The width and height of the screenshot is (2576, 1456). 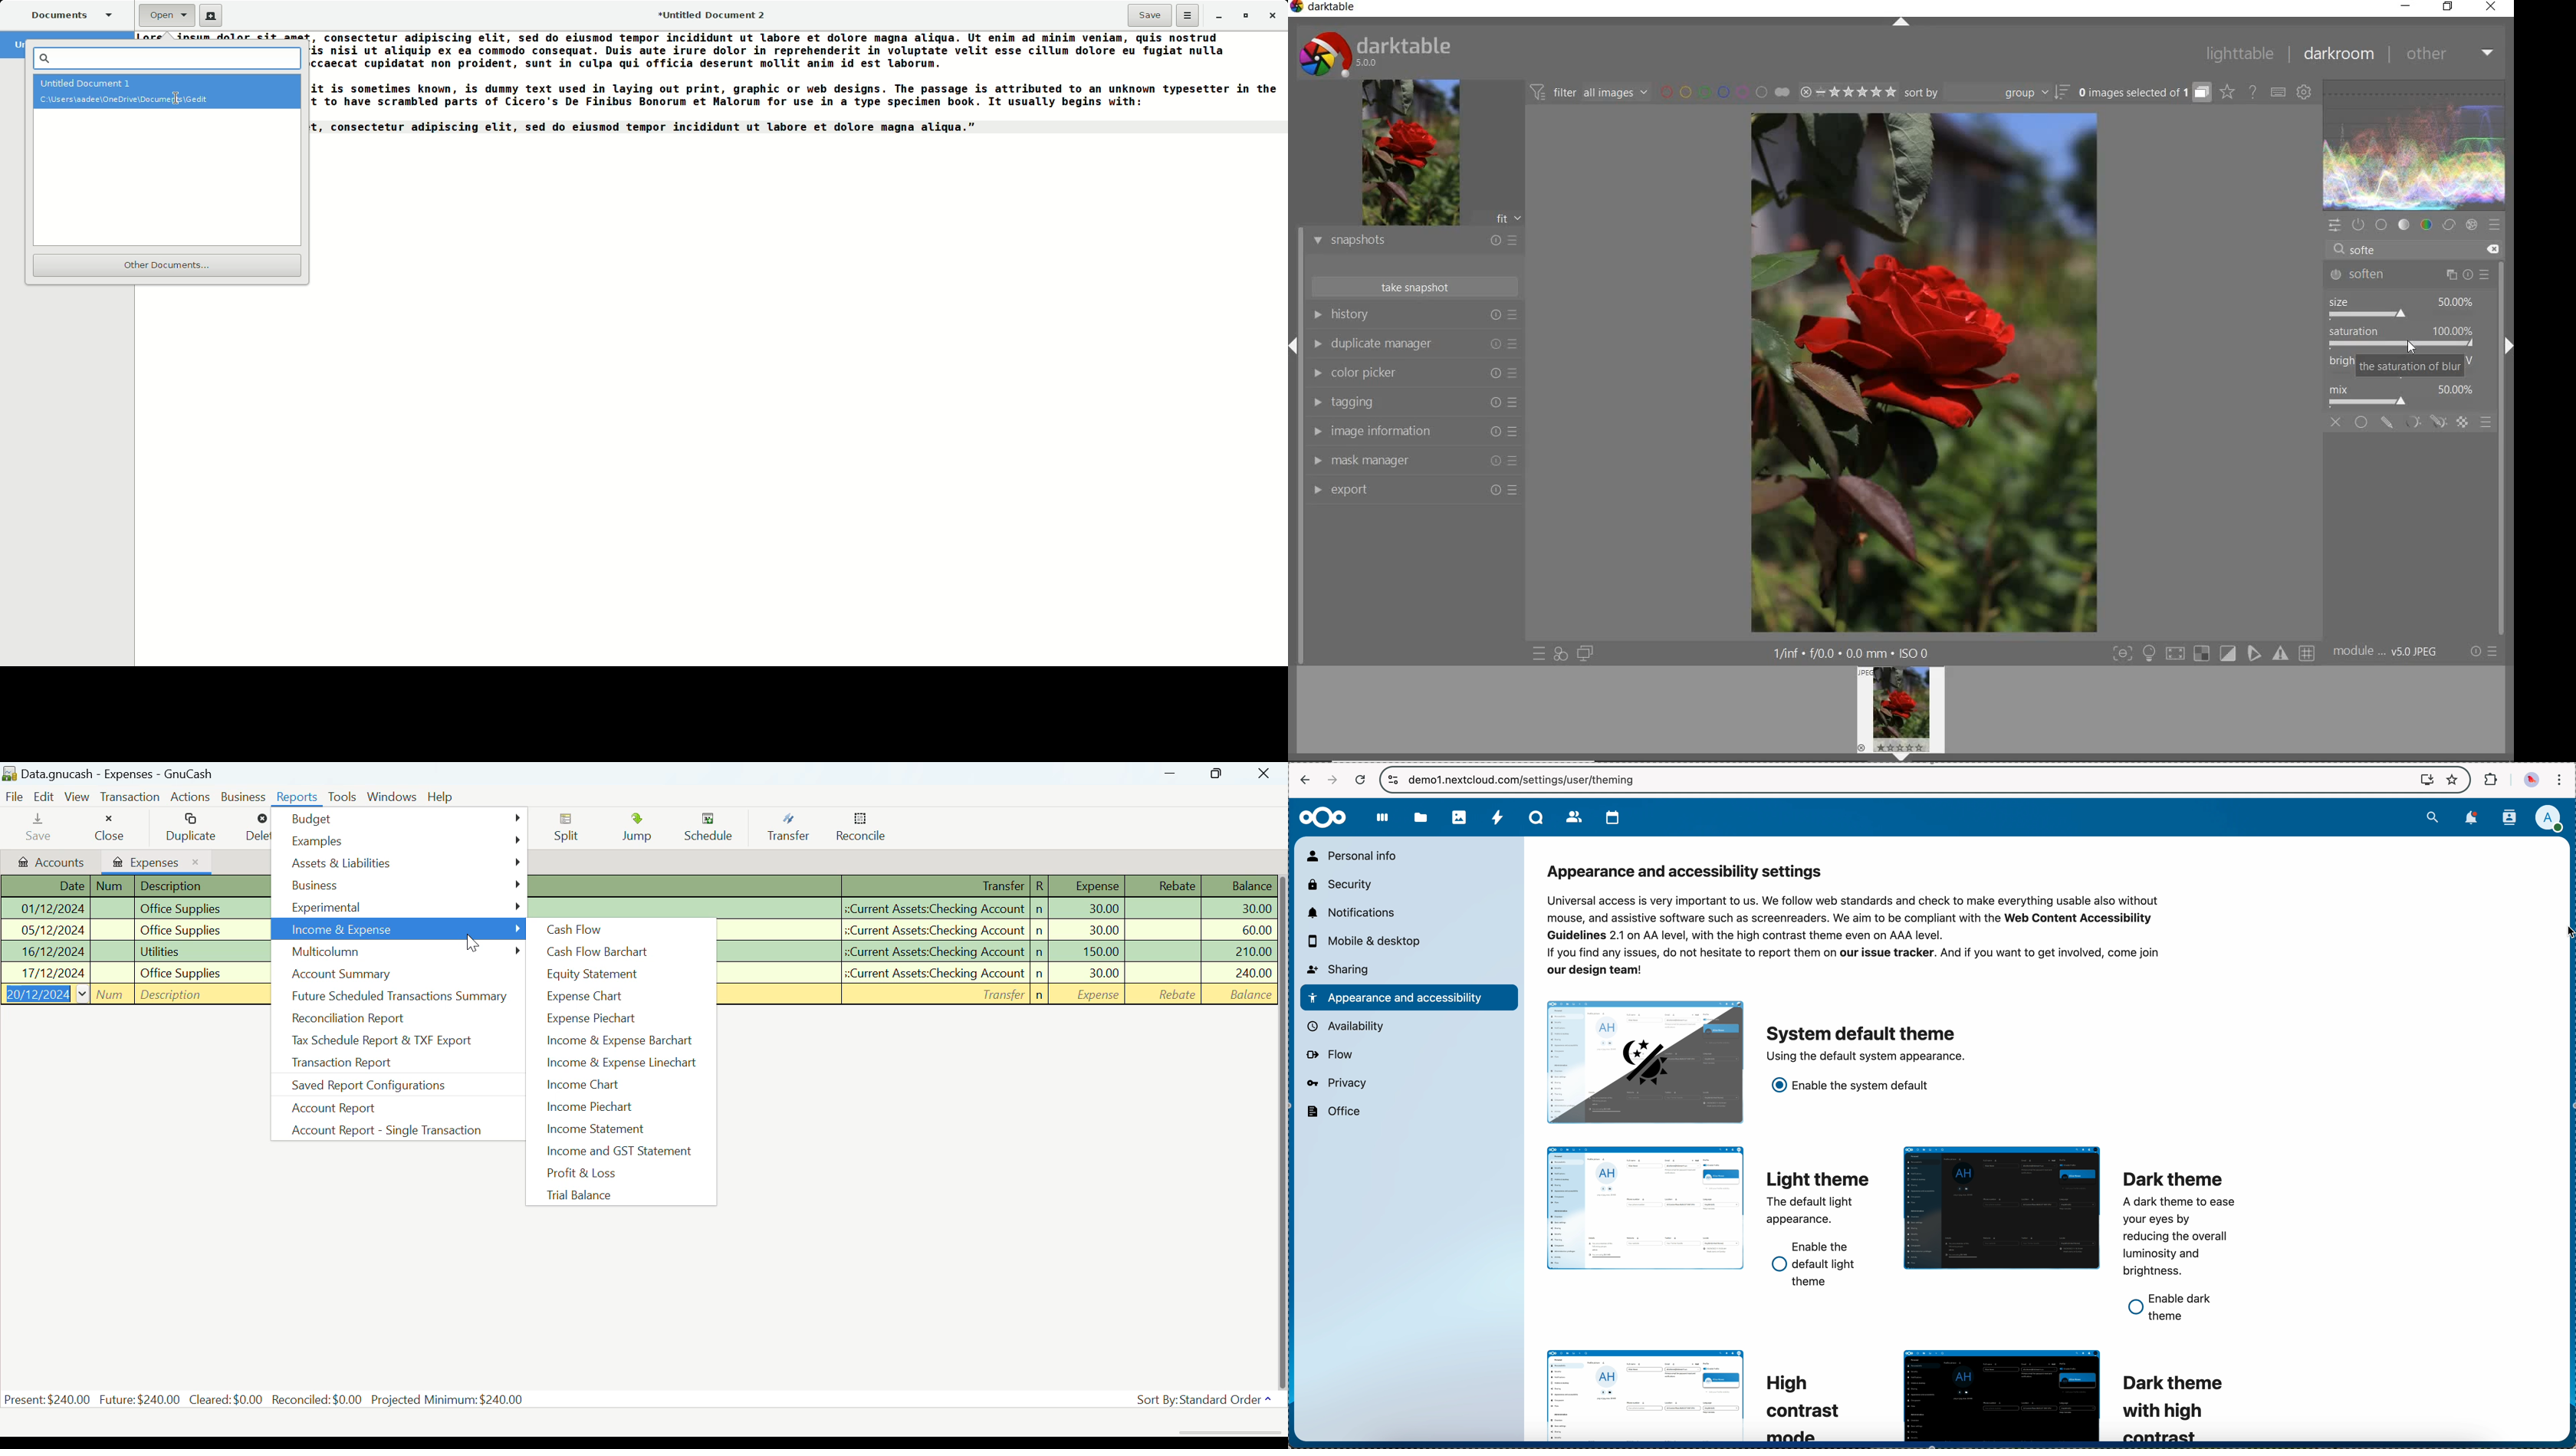 I want to click on security, so click(x=1341, y=885).